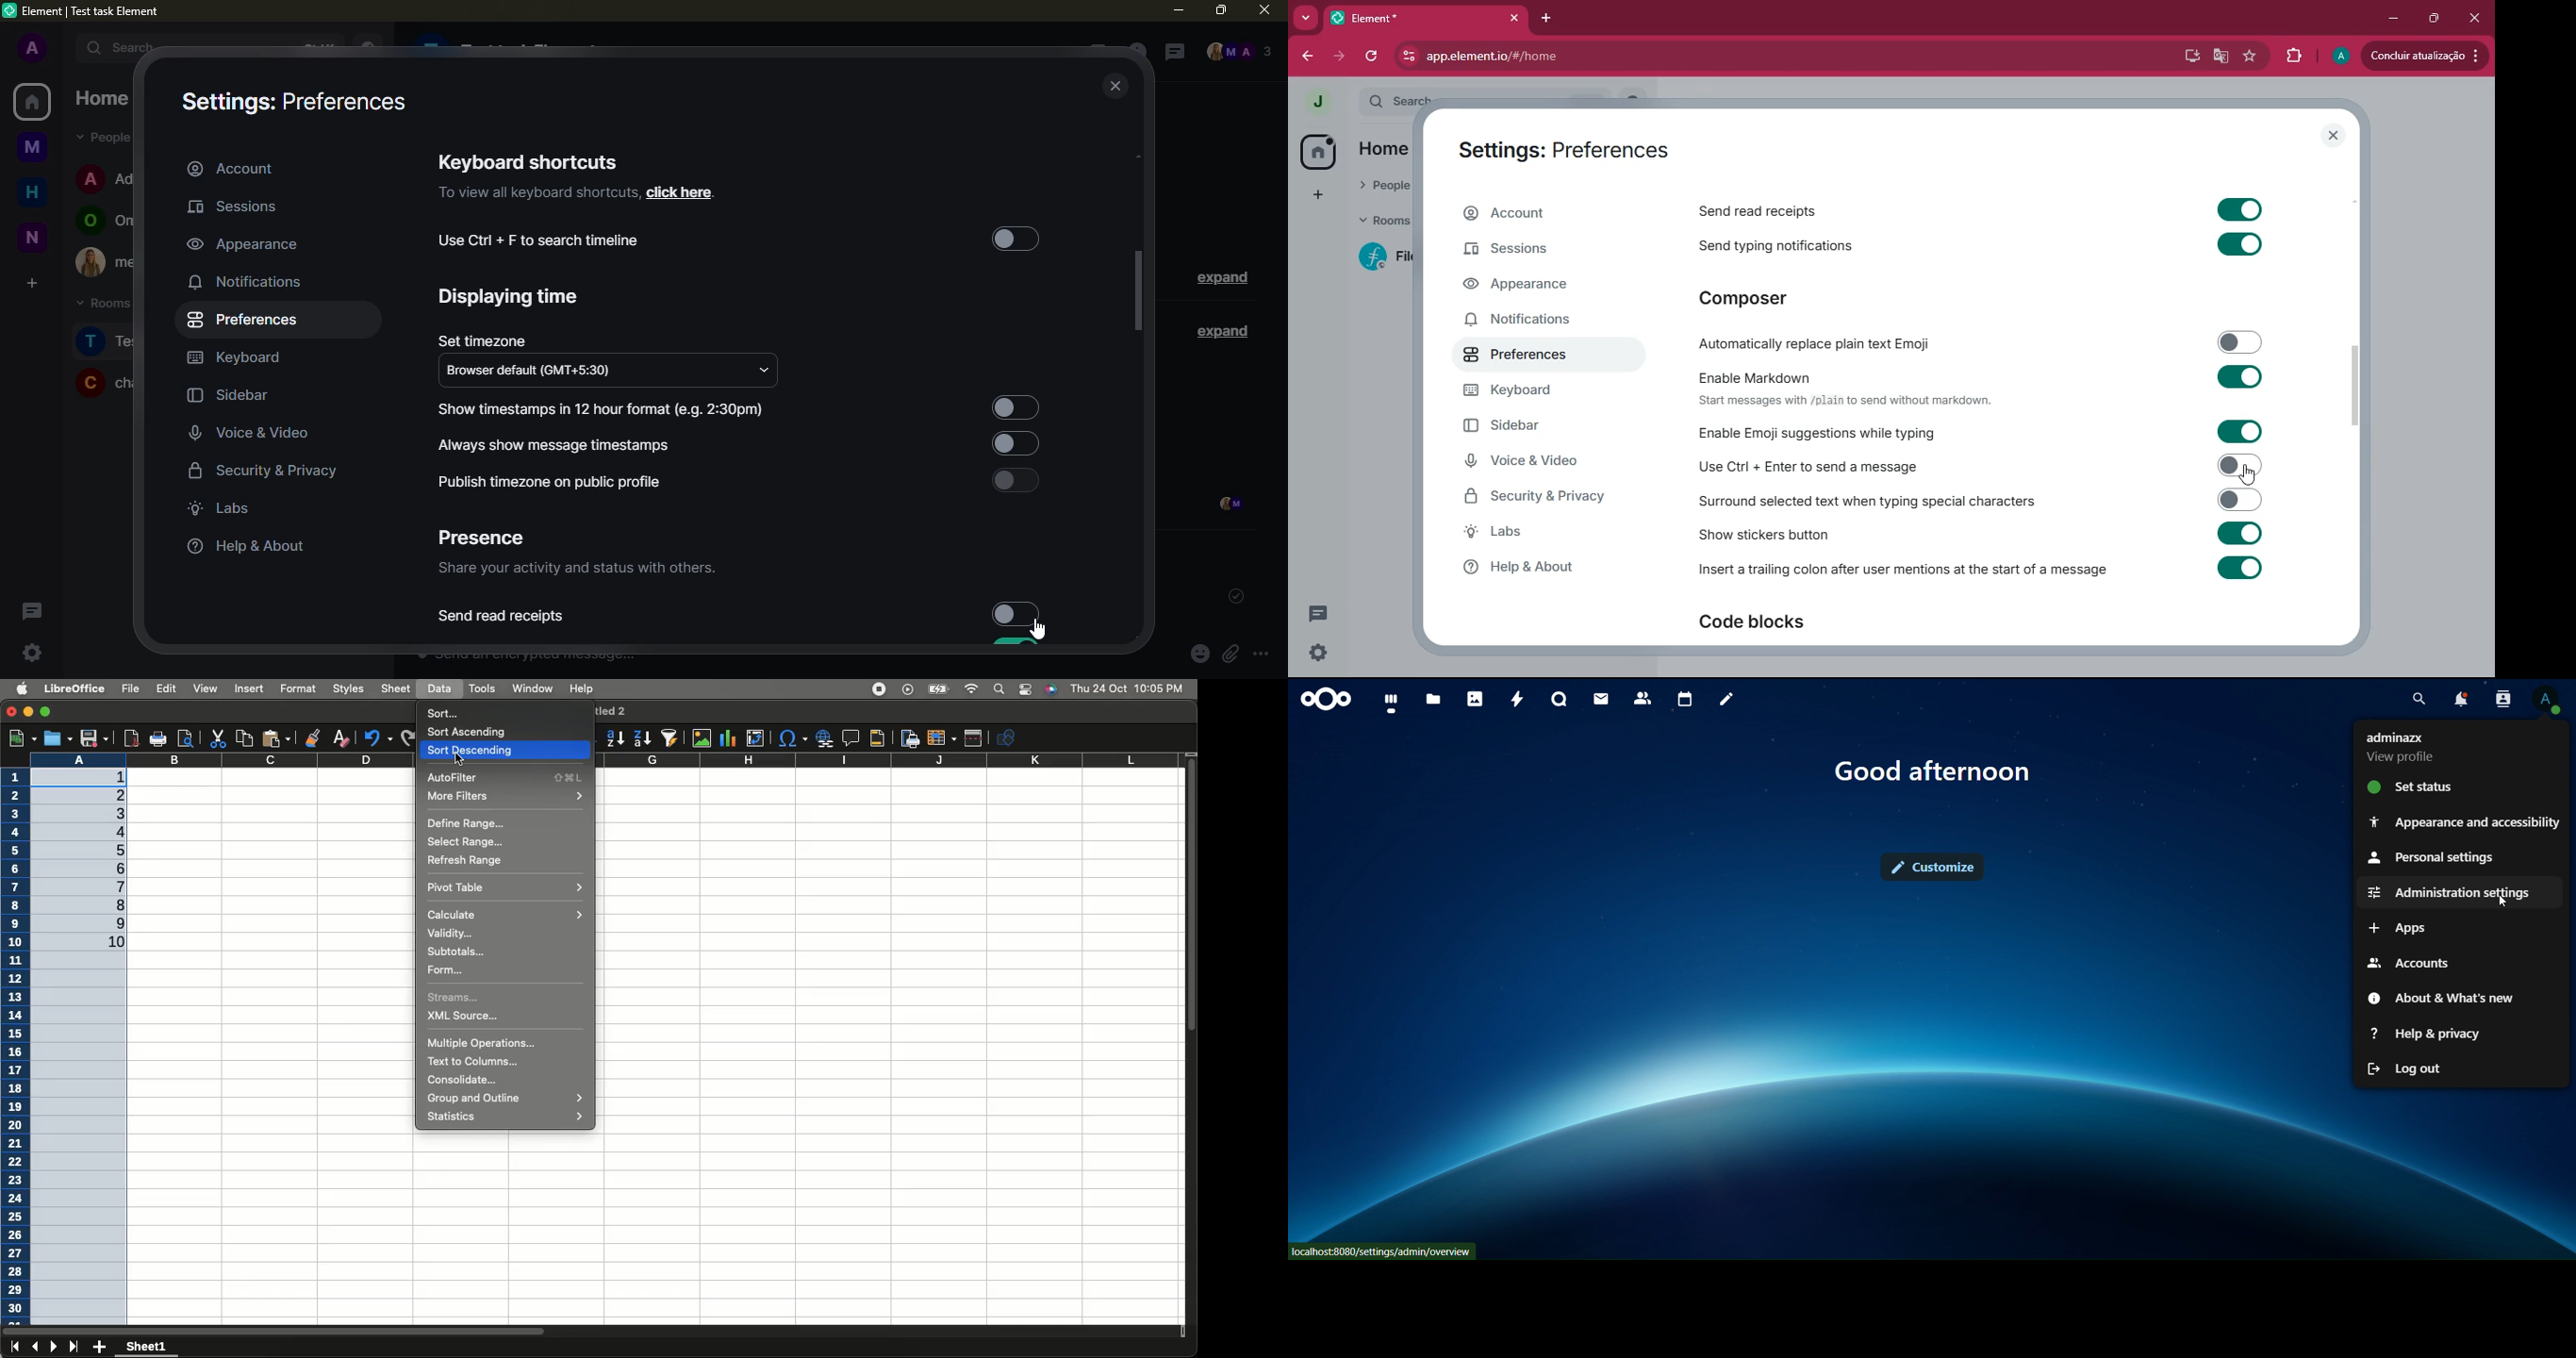 This screenshot has width=2576, height=1372. Describe the element at coordinates (1013, 402) in the screenshot. I see `enable` at that location.